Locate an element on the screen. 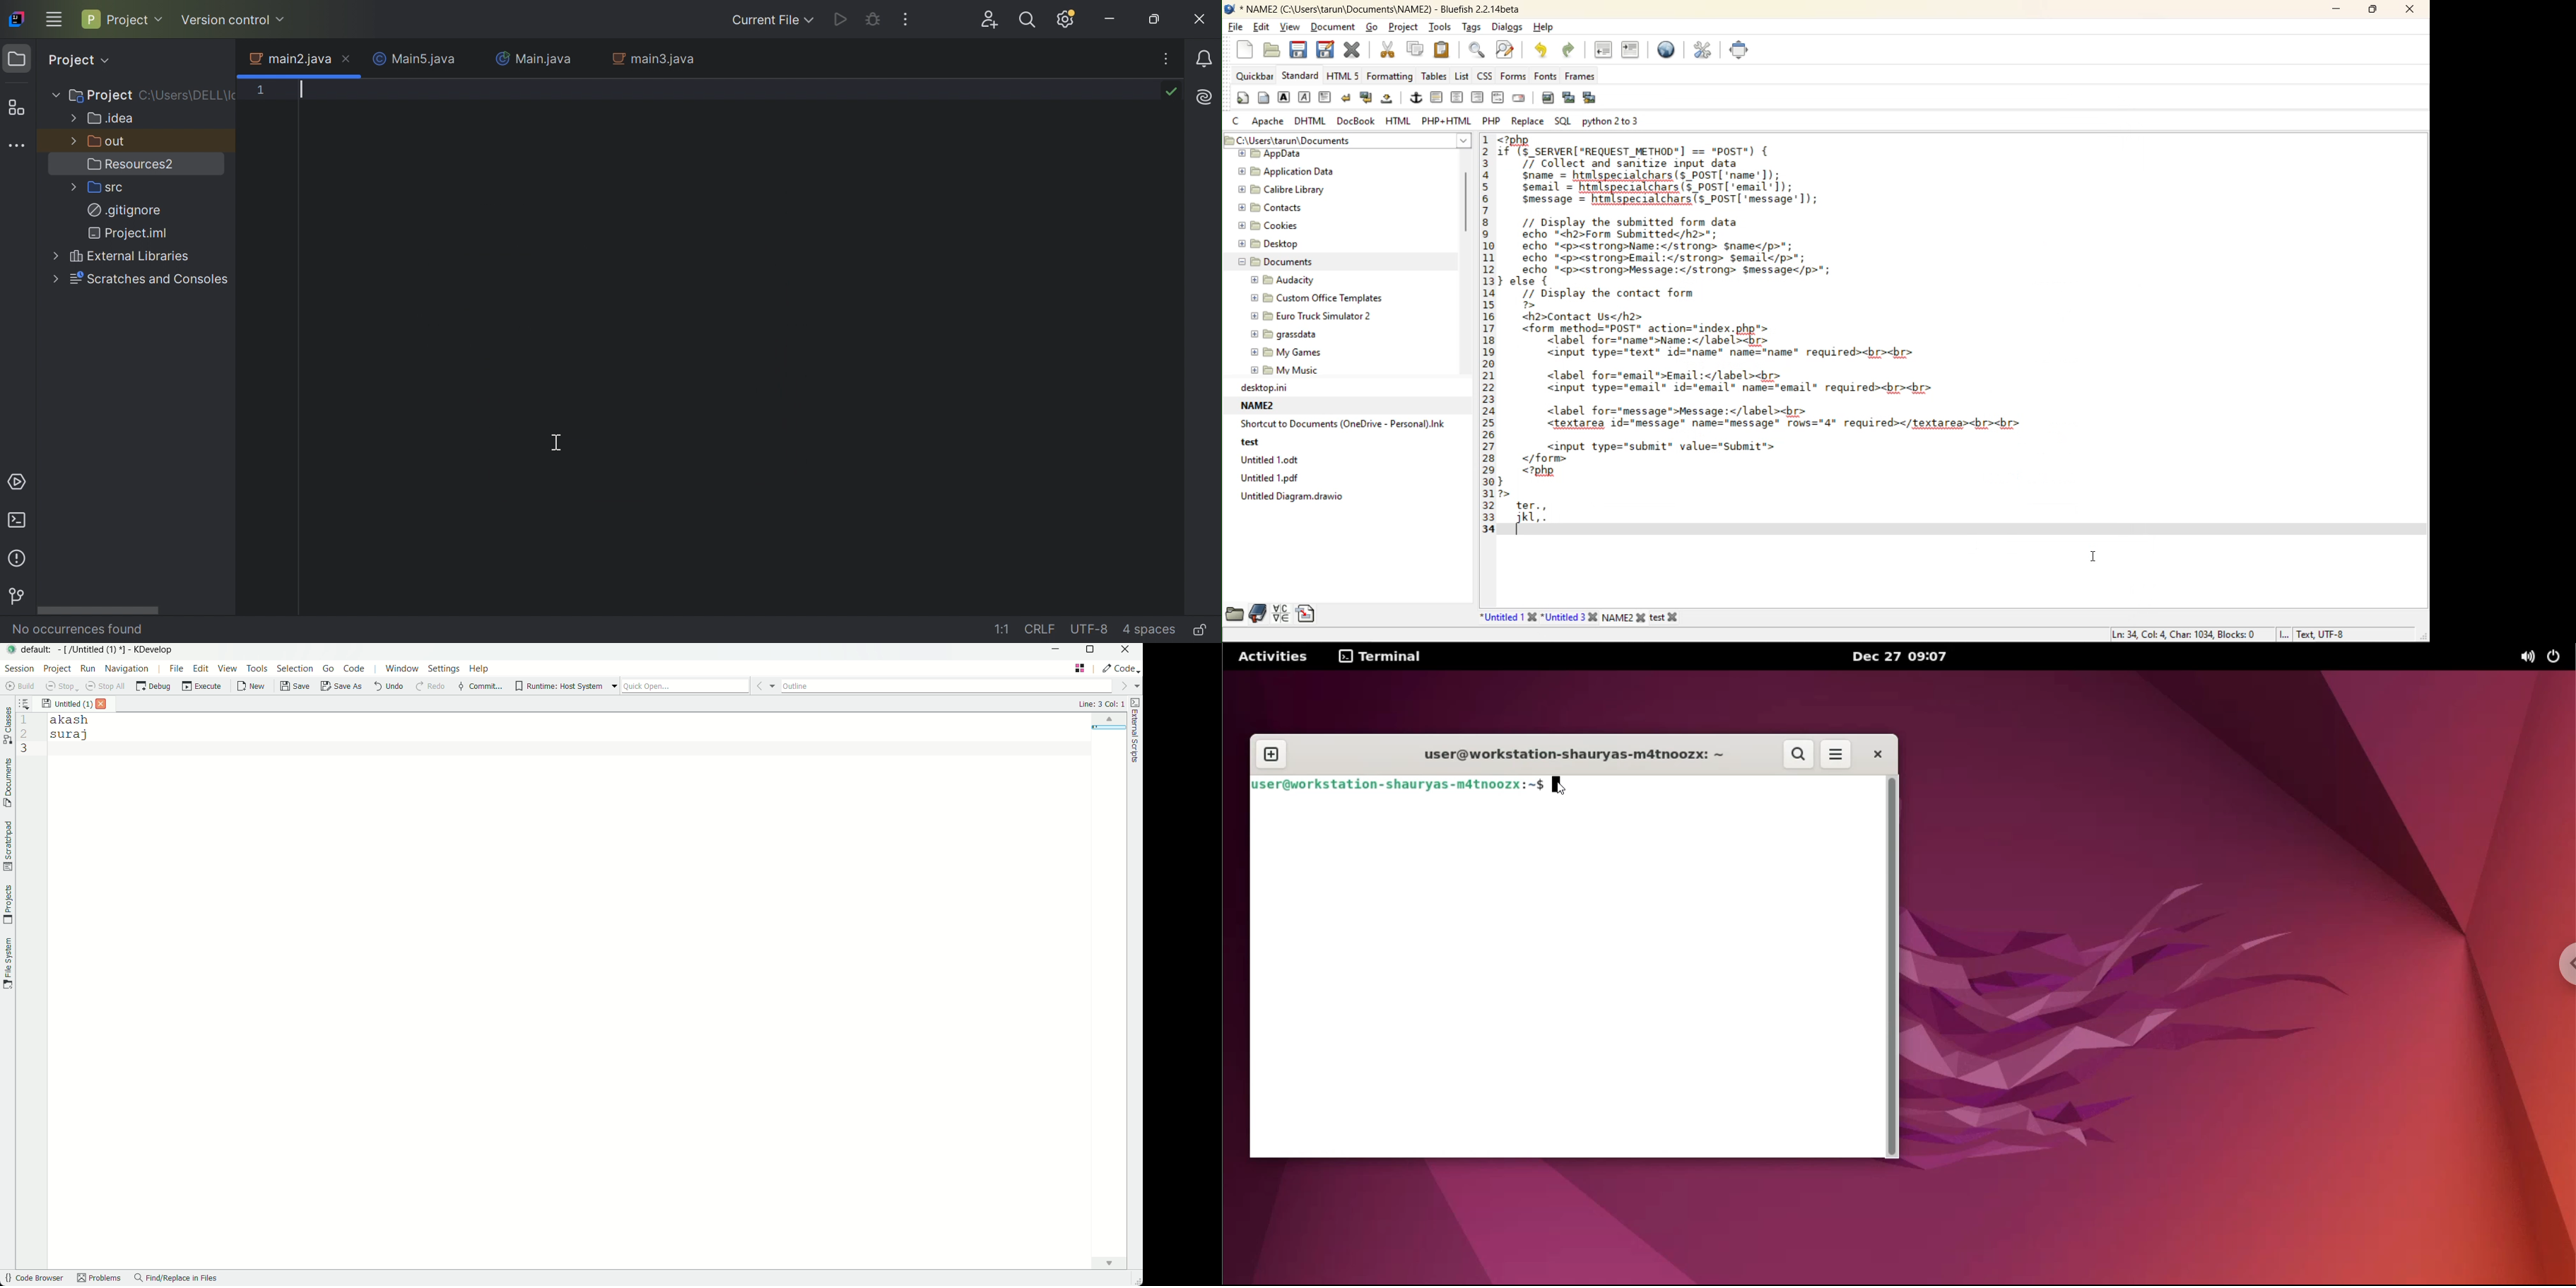 This screenshot has width=2576, height=1288. preview in browser is located at coordinates (1669, 49).